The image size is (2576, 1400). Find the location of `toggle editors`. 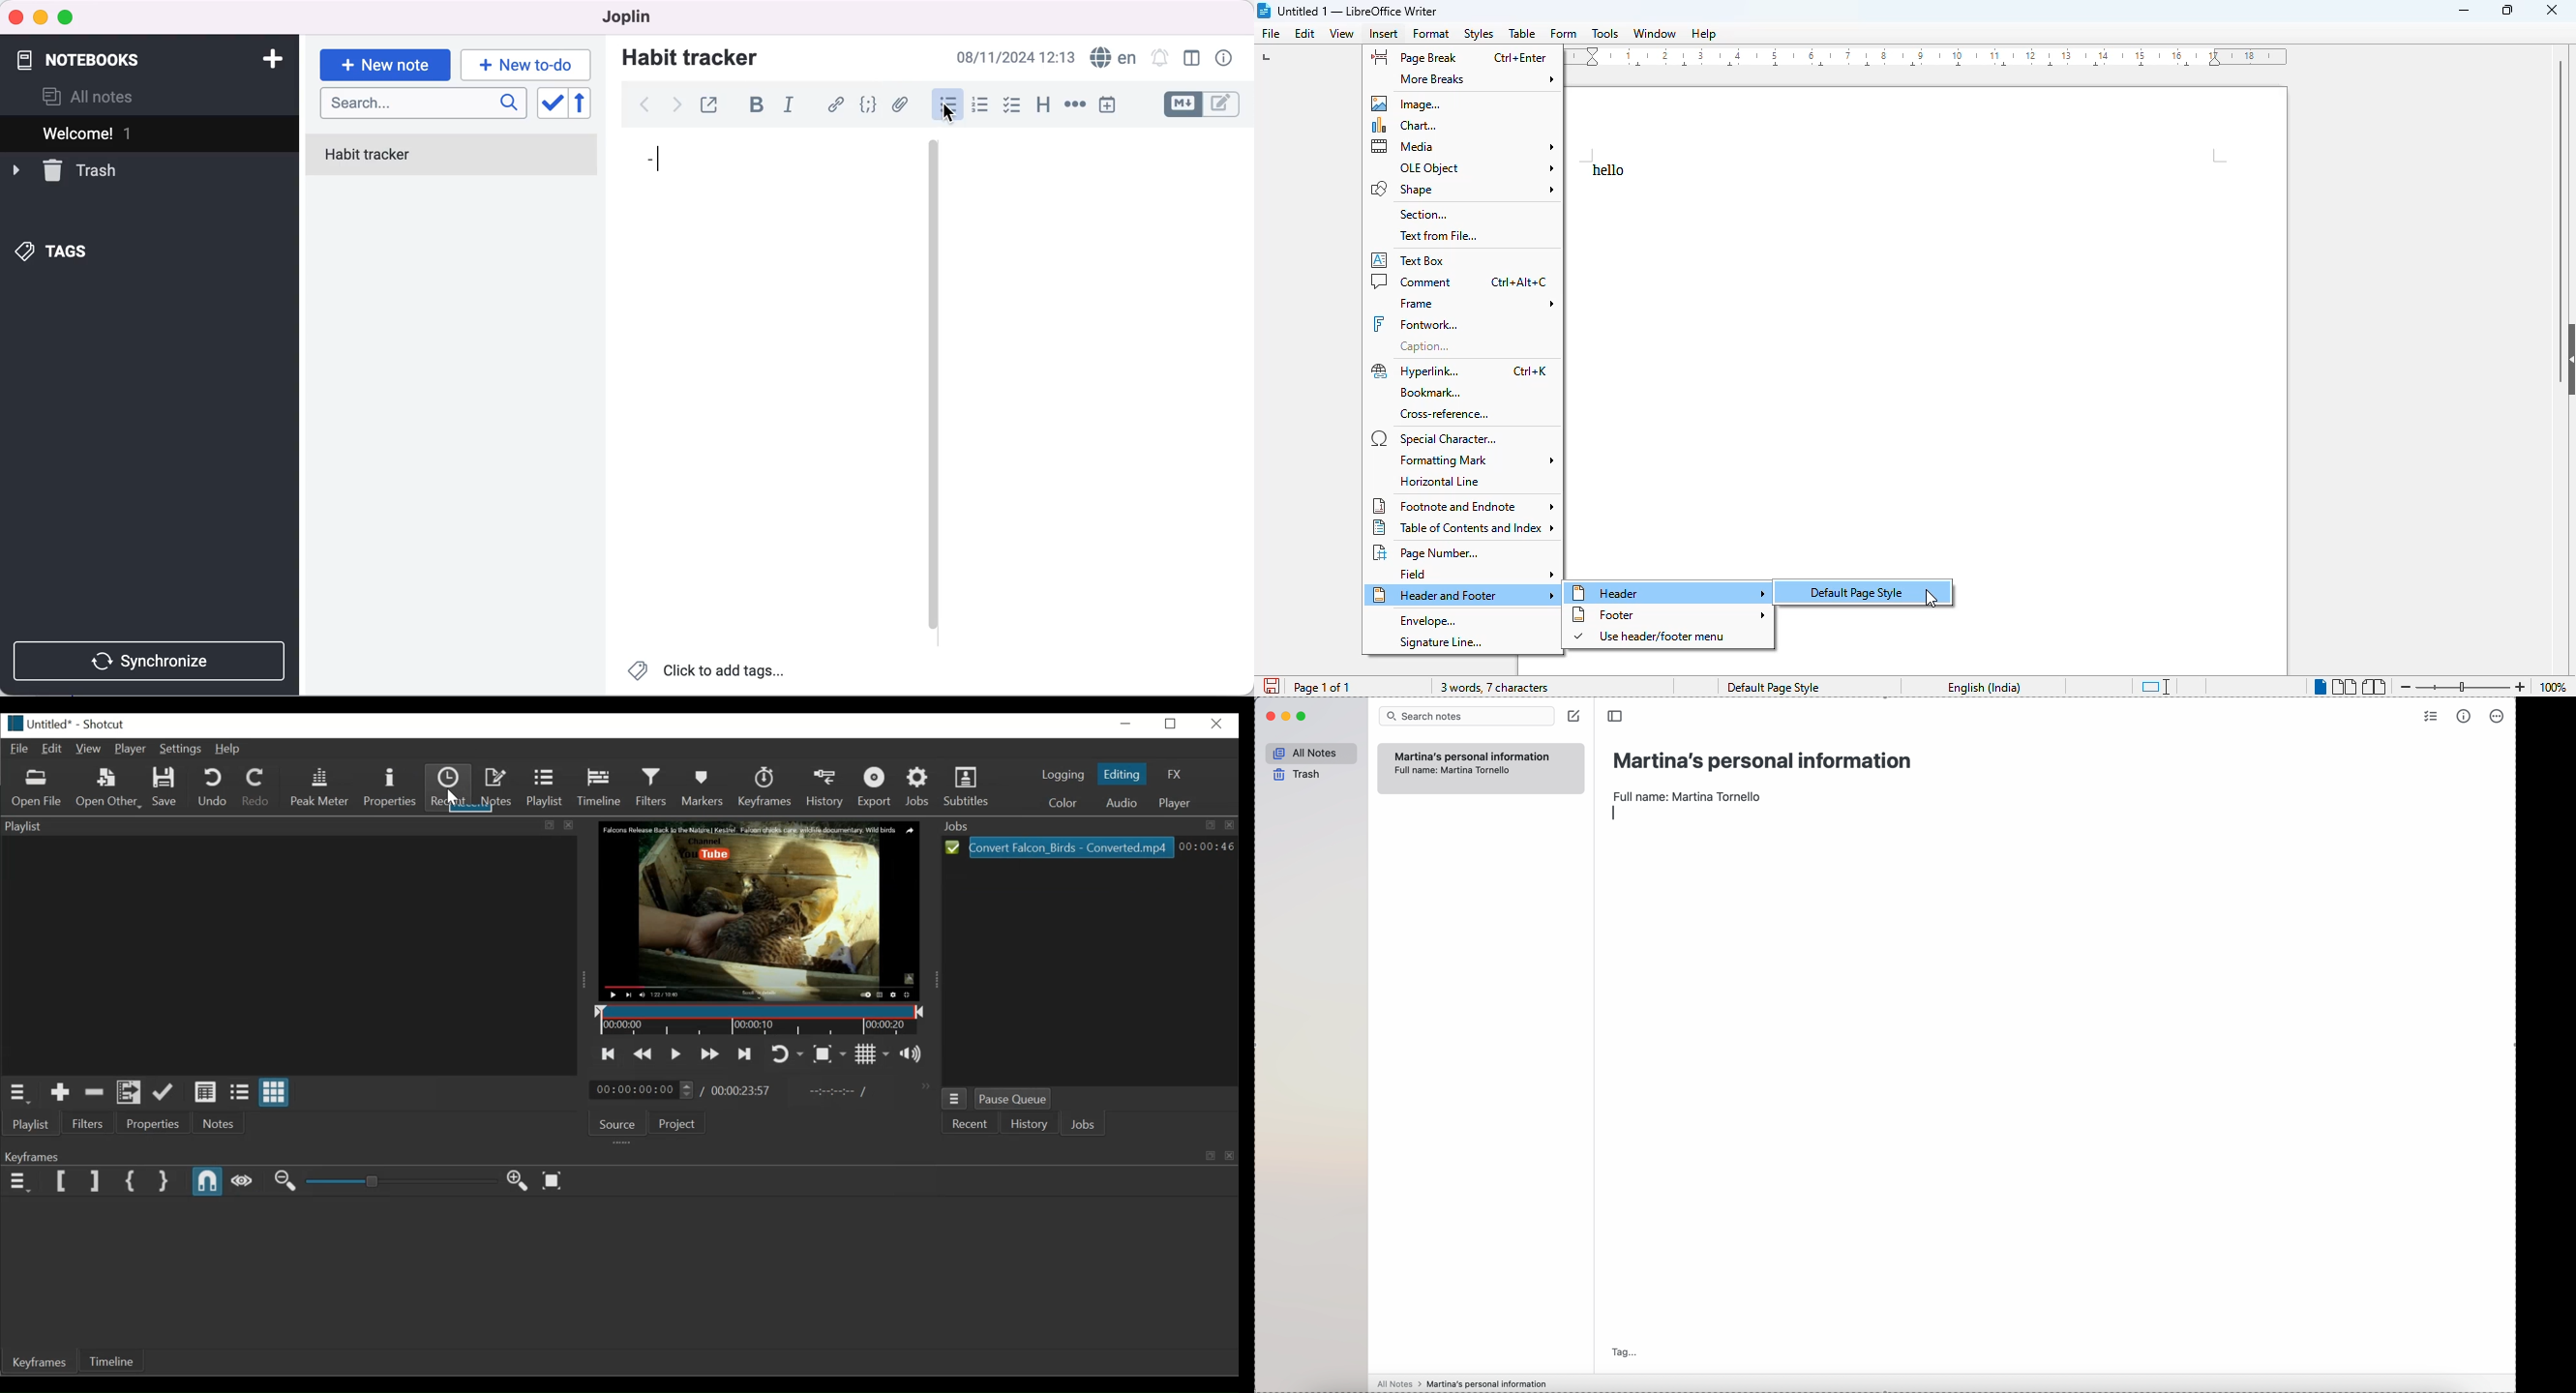

toggle editors is located at coordinates (1205, 104).